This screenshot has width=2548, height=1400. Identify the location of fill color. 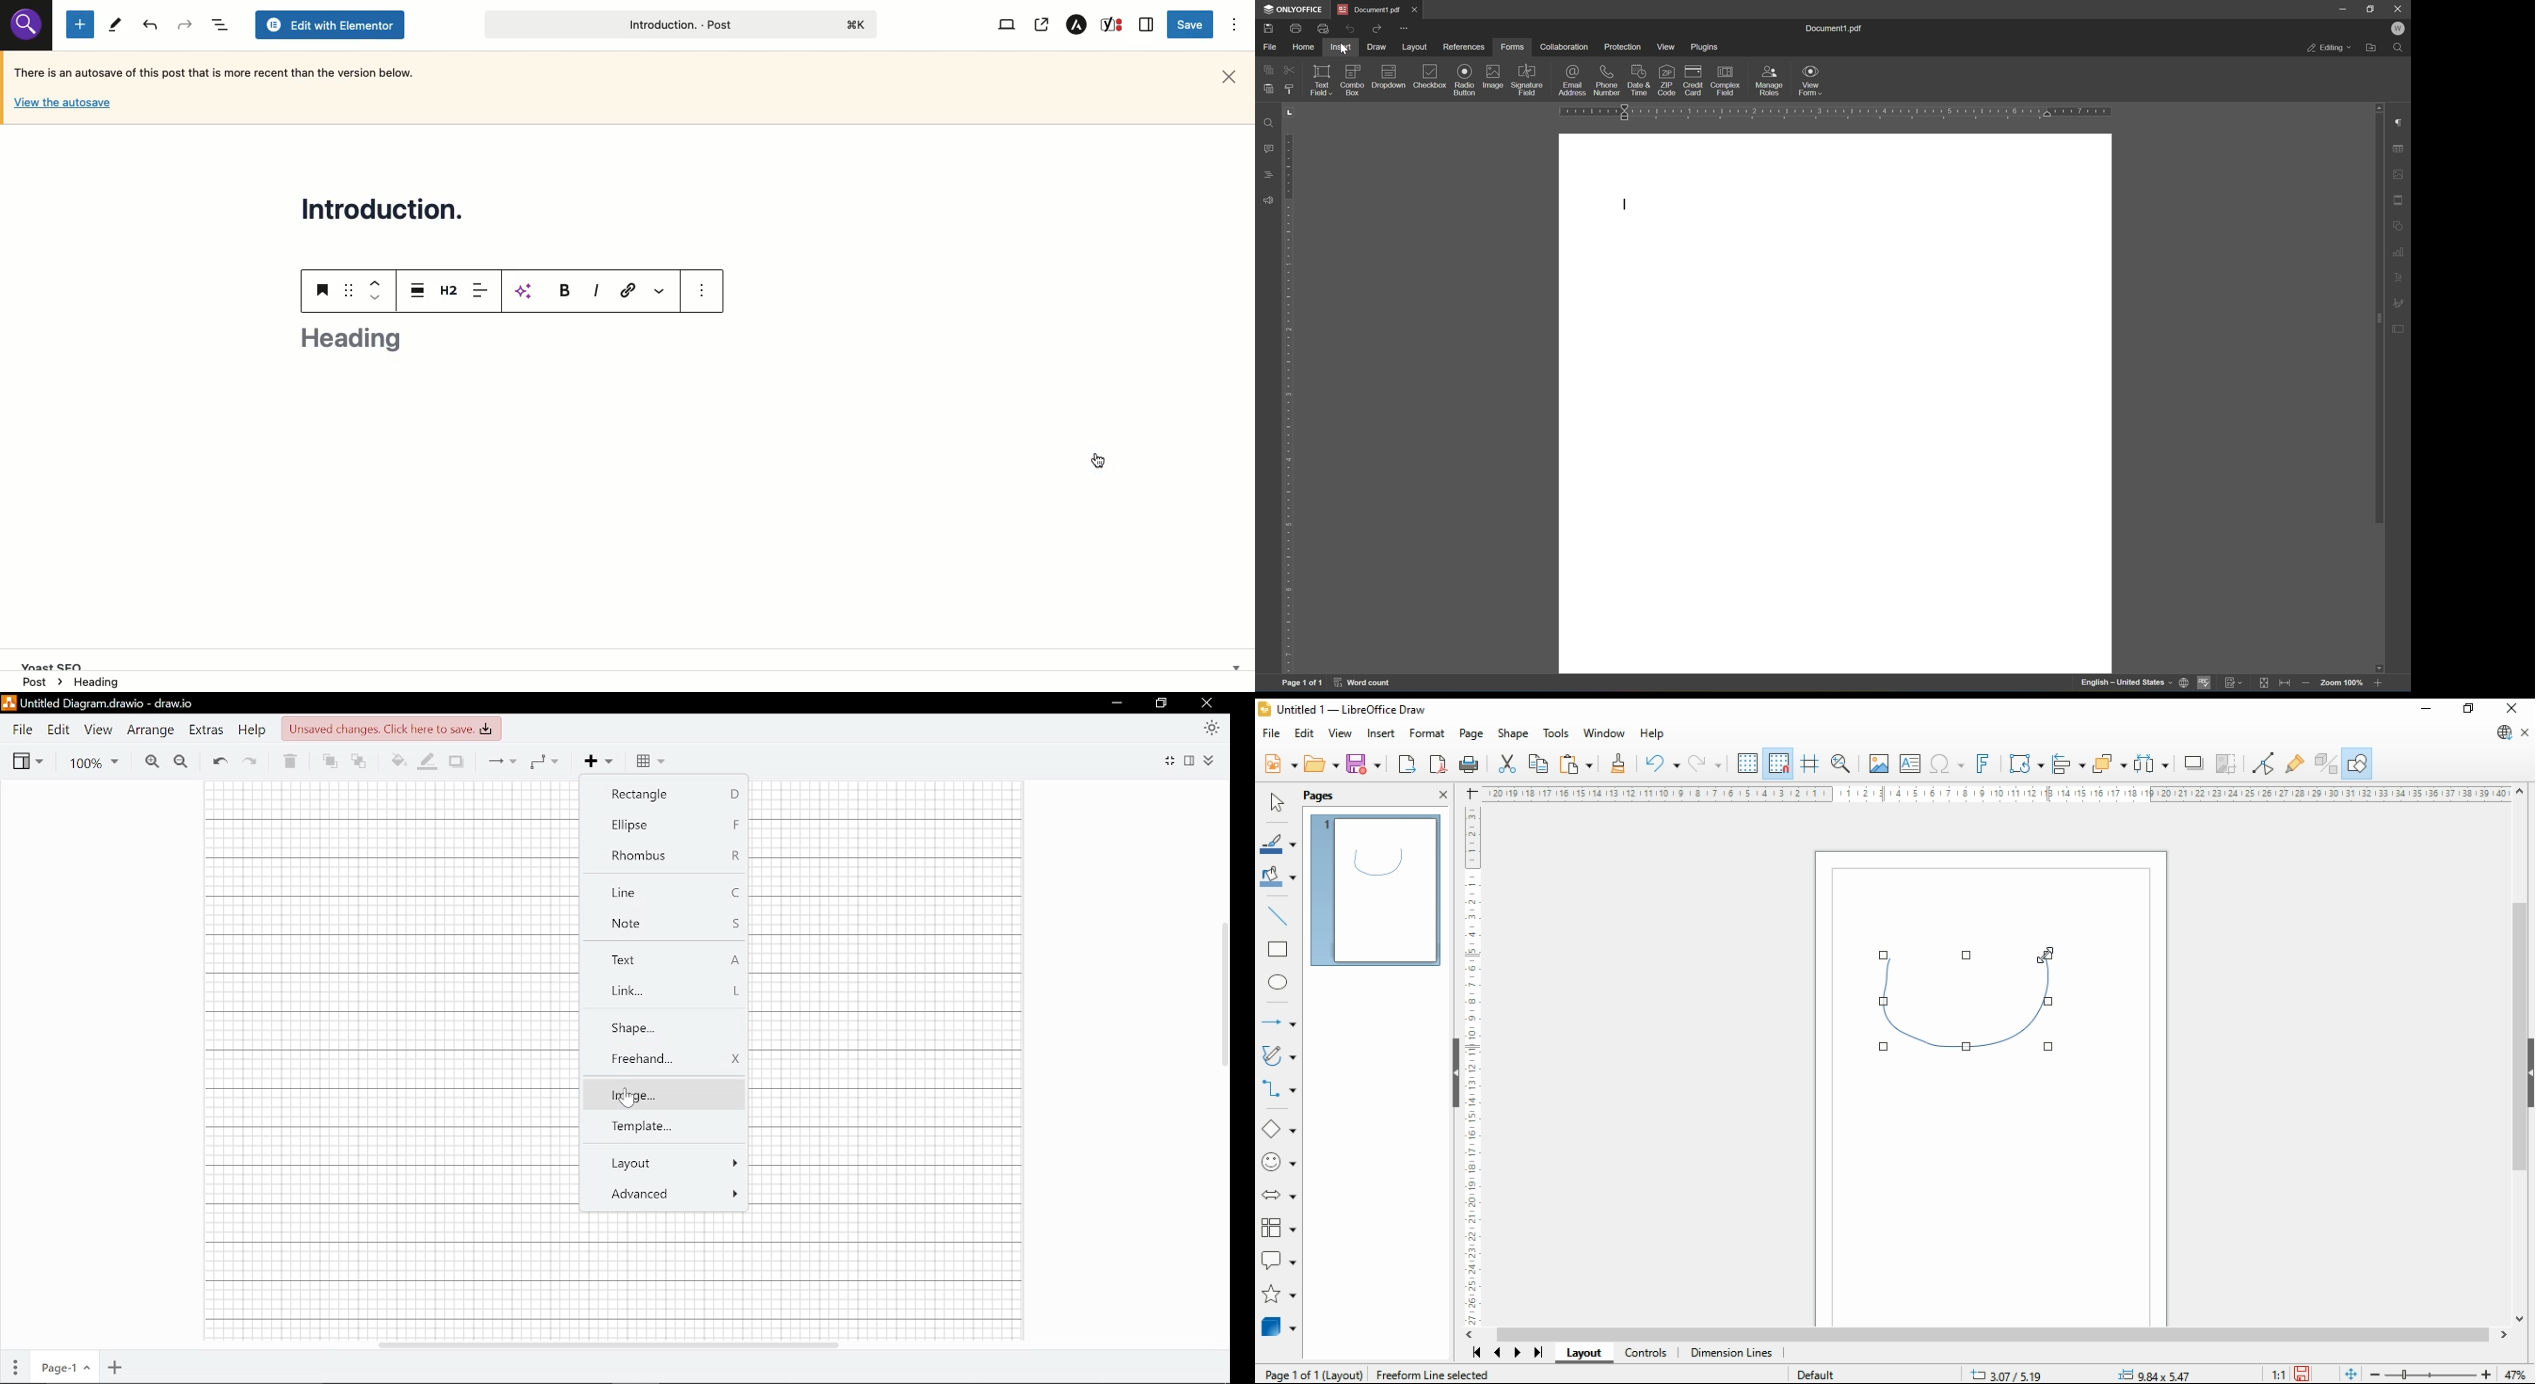
(1278, 875).